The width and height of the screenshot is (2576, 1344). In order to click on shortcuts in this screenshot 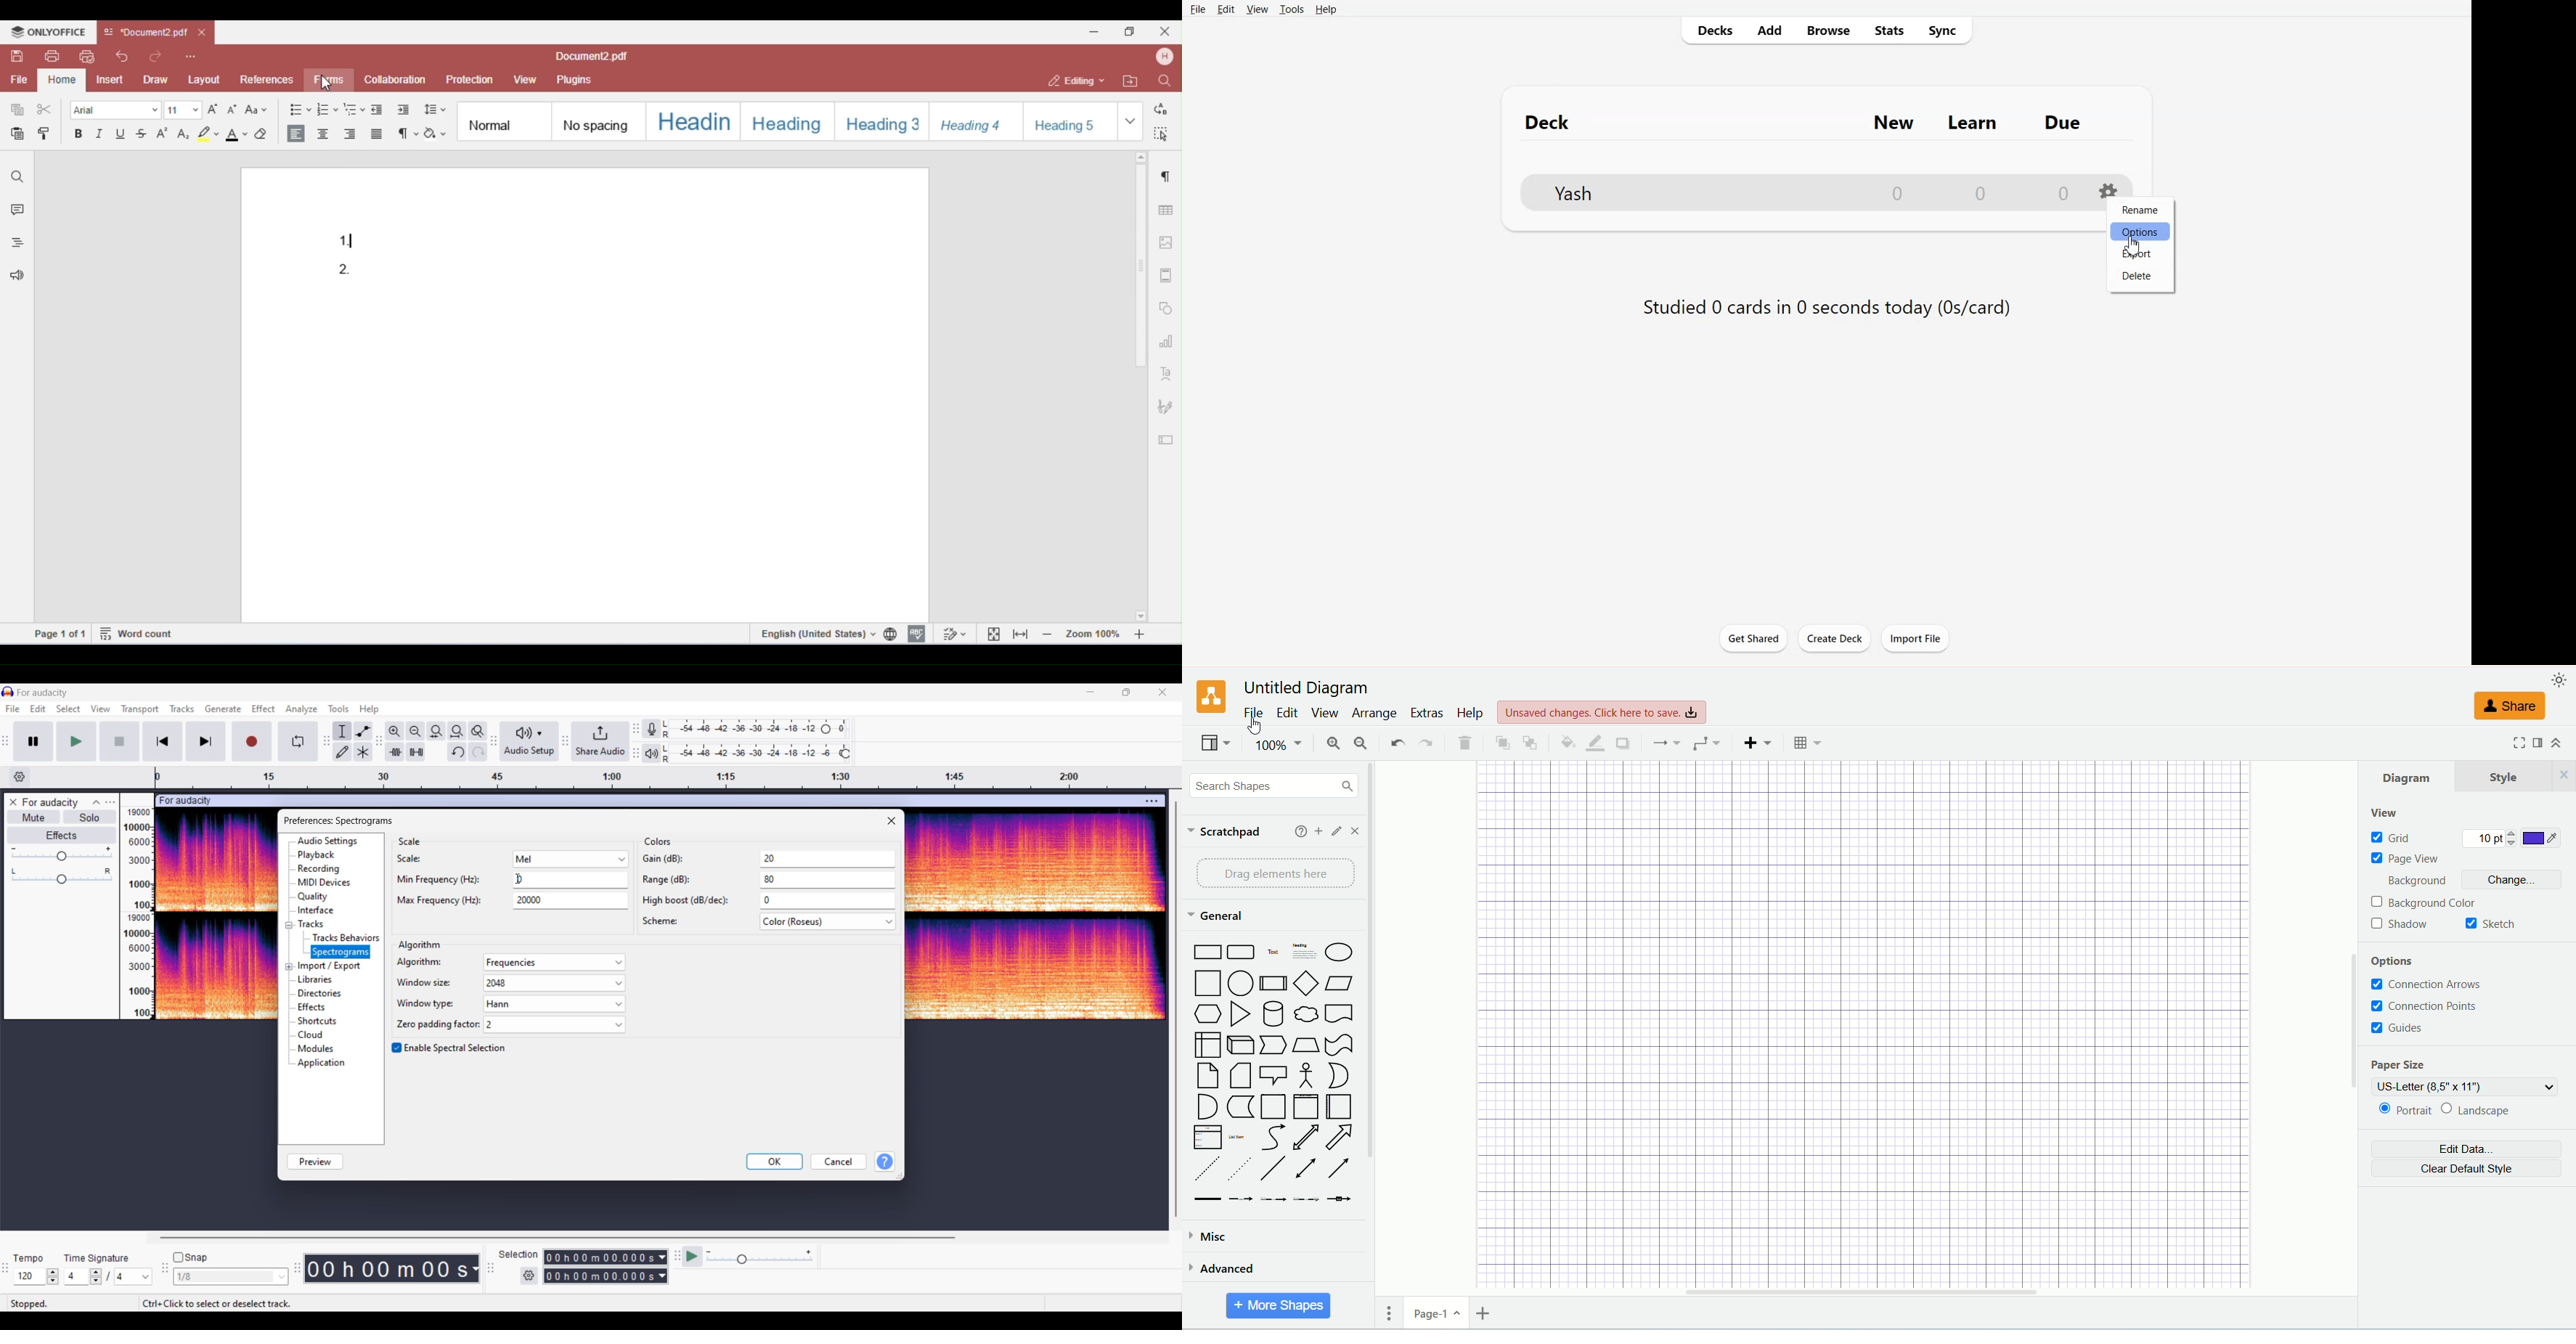, I will do `click(324, 1022)`.